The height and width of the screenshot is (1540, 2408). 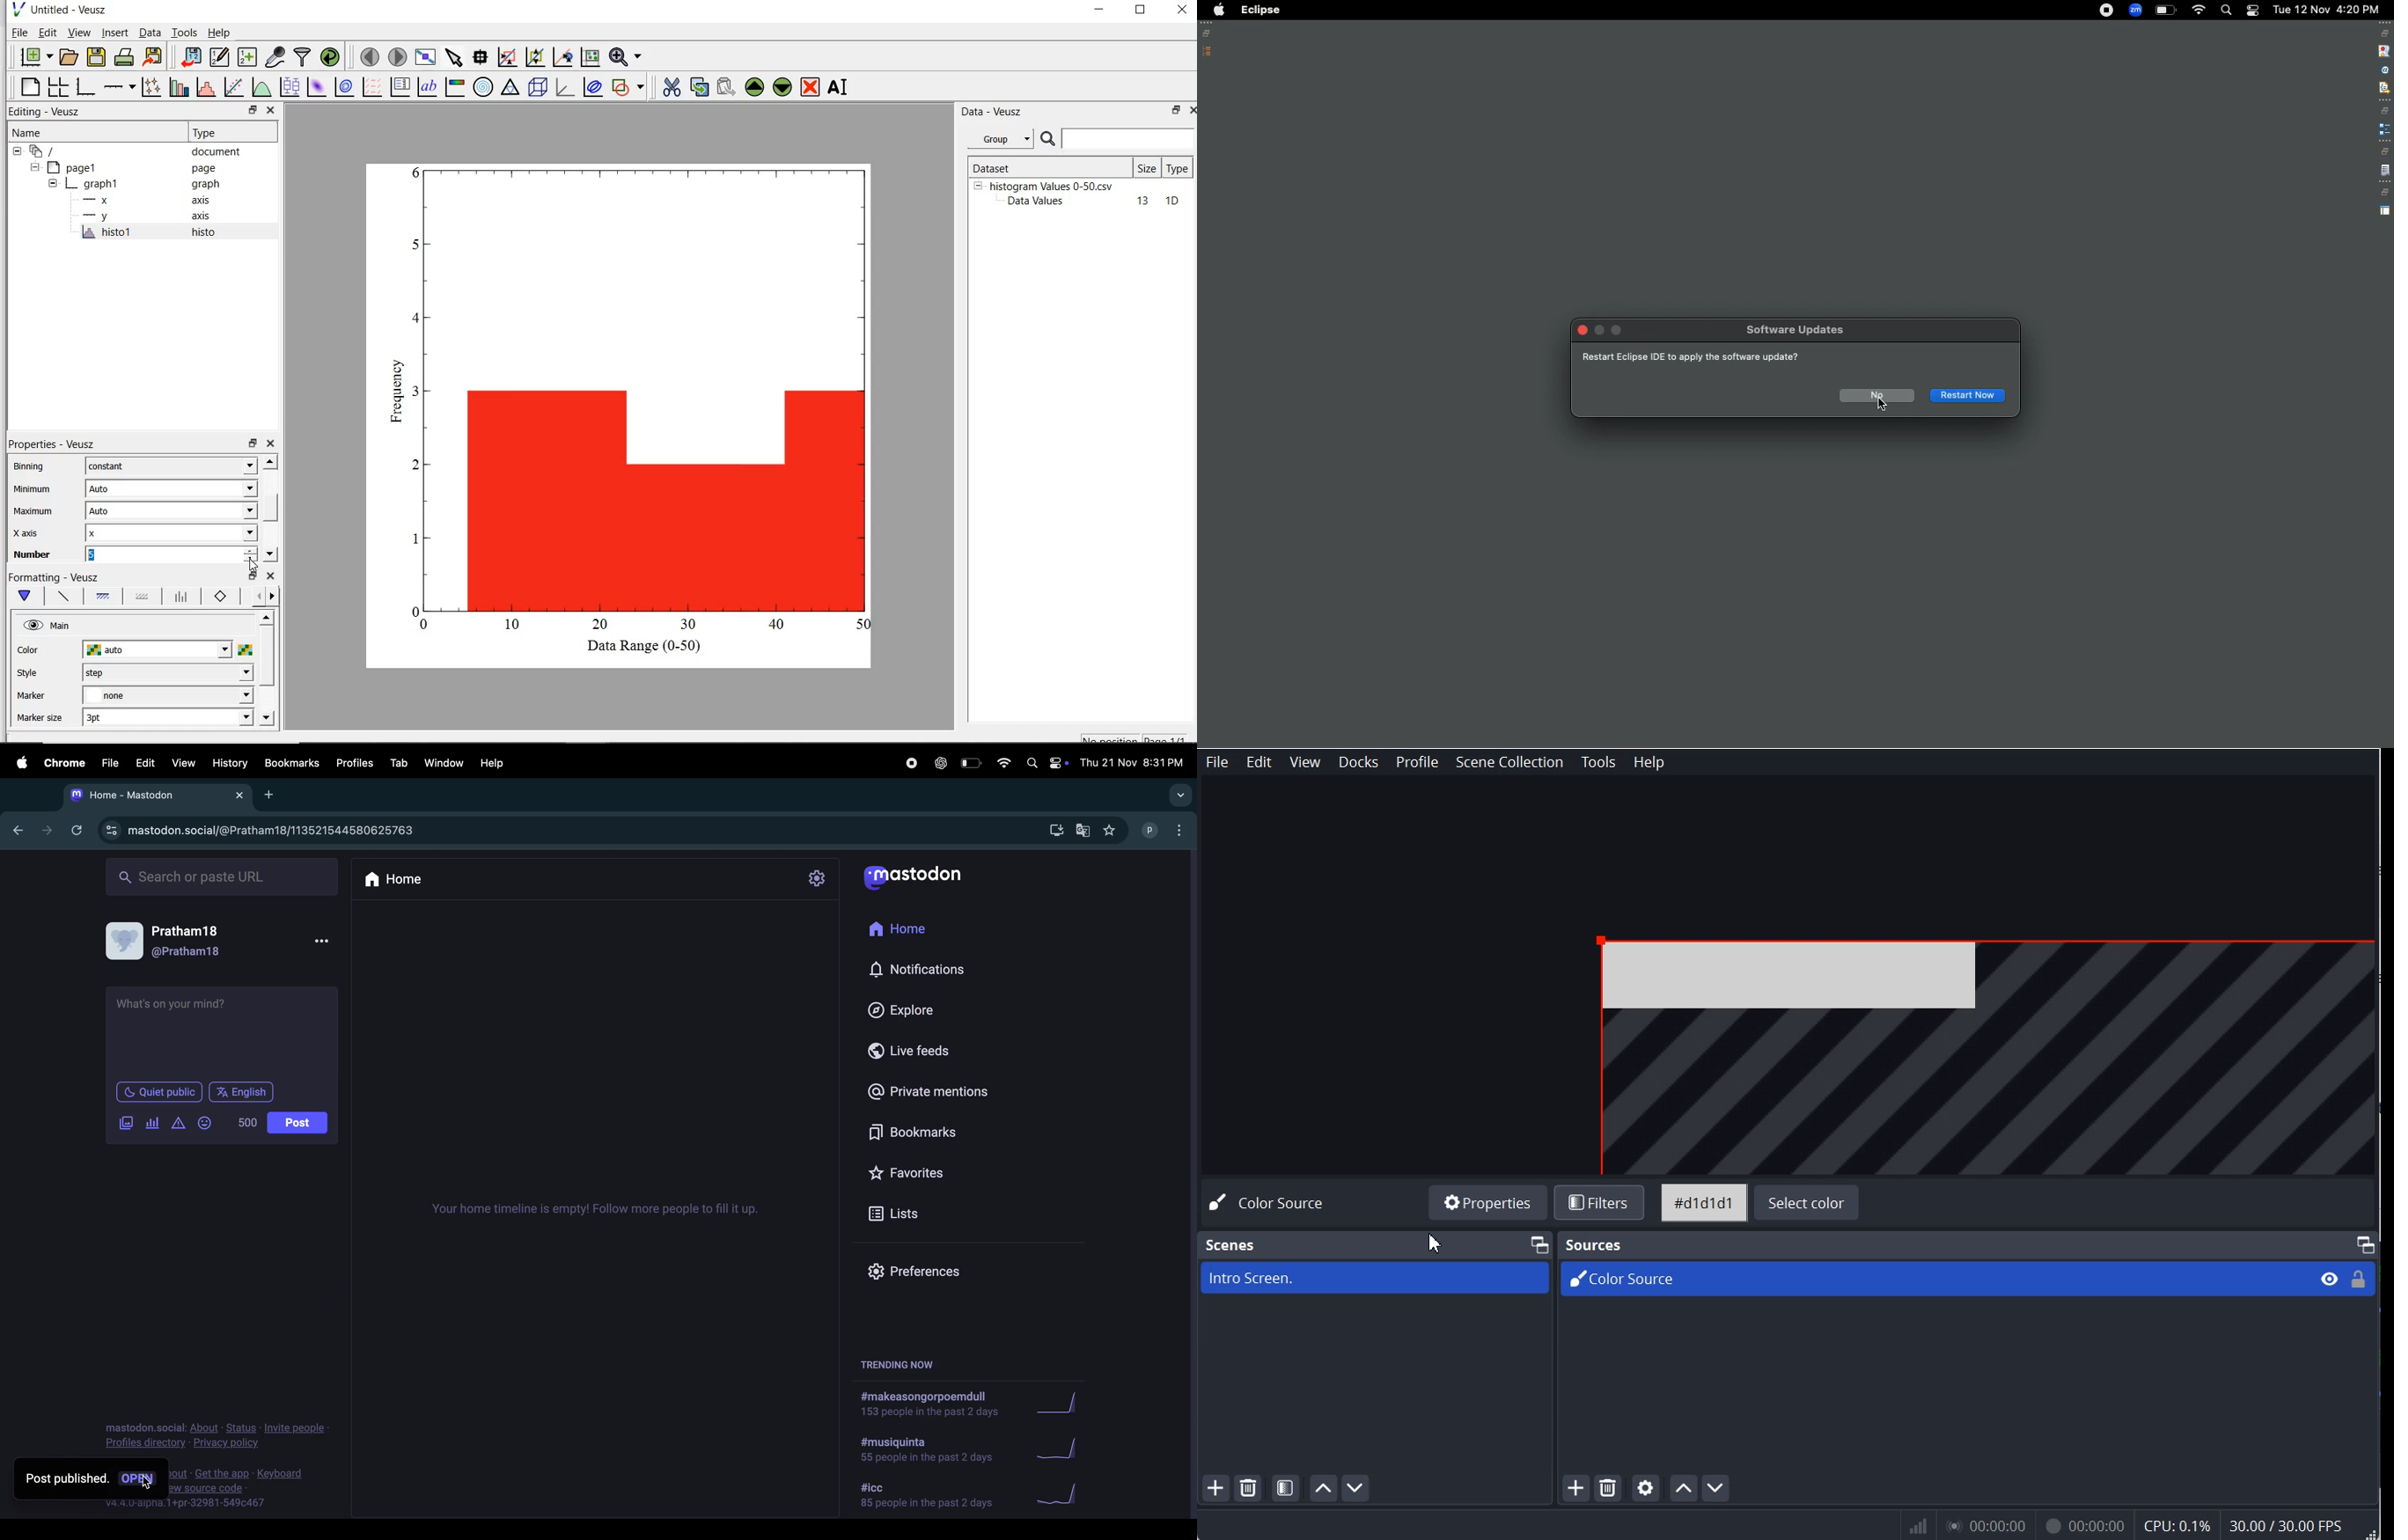 I want to click on Docks, so click(x=1360, y=762).